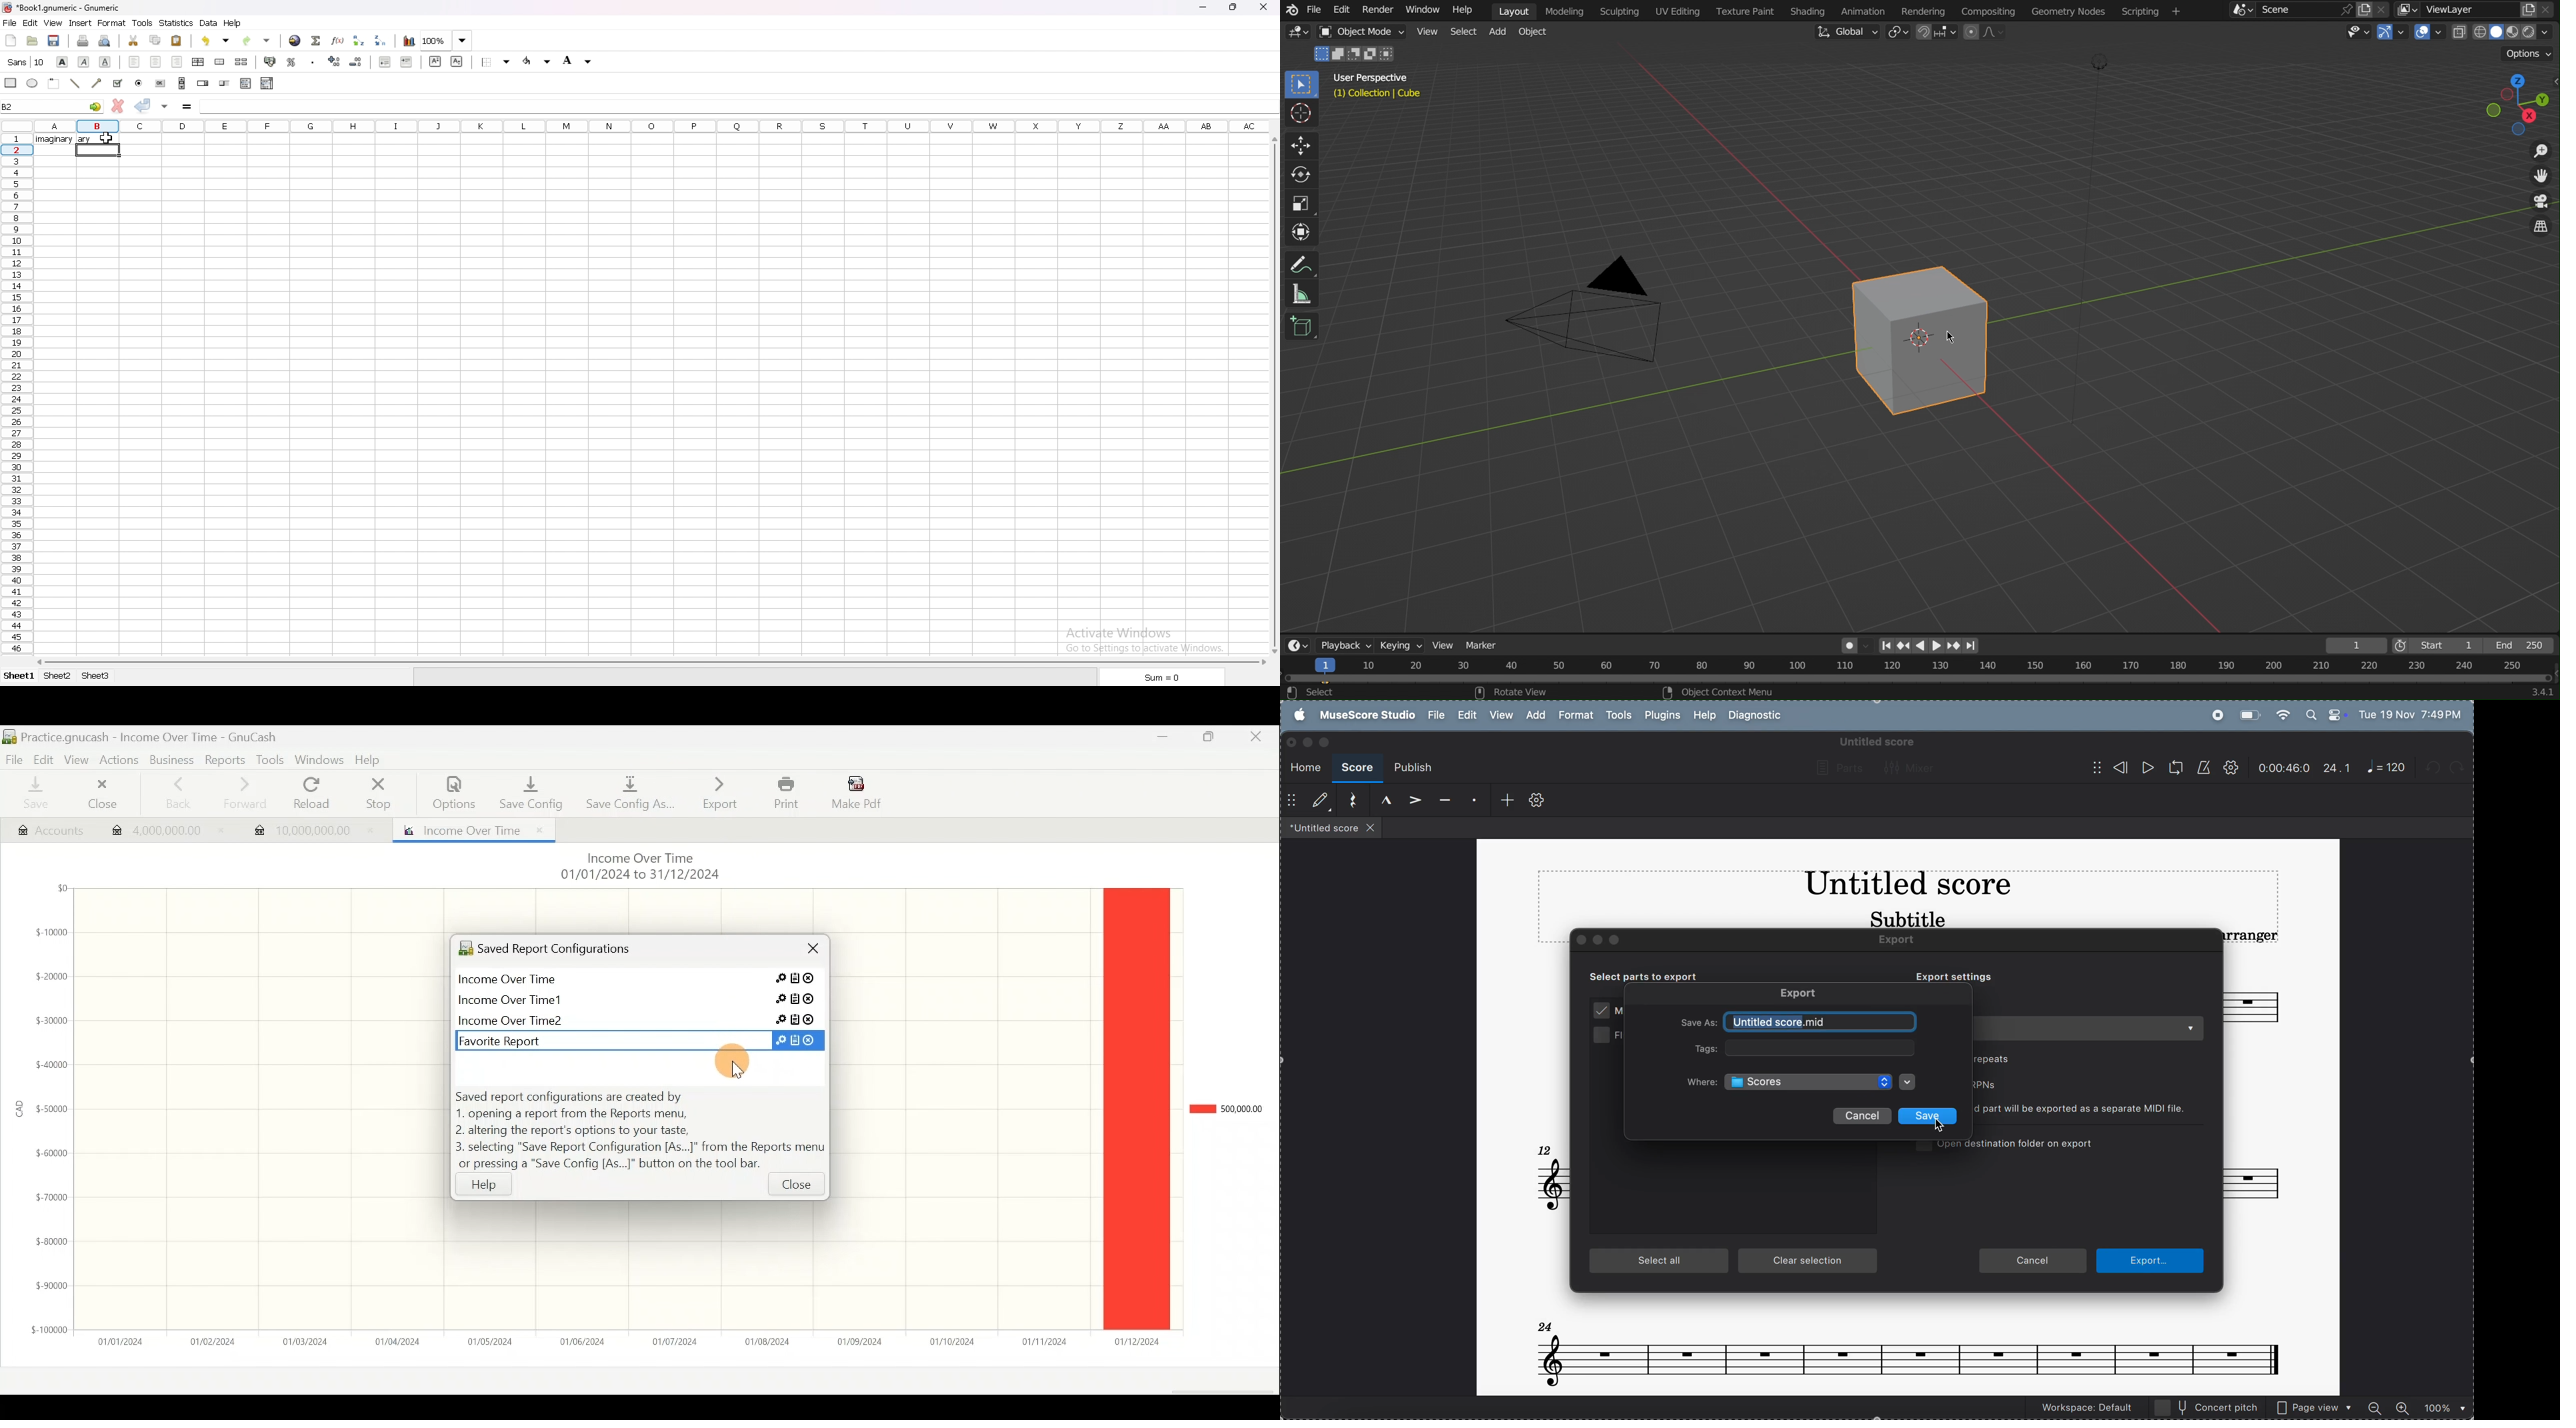 This screenshot has width=2576, height=1428. What do you see at coordinates (99, 151) in the screenshot?
I see `selected cell` at bounding box center [99, 151].